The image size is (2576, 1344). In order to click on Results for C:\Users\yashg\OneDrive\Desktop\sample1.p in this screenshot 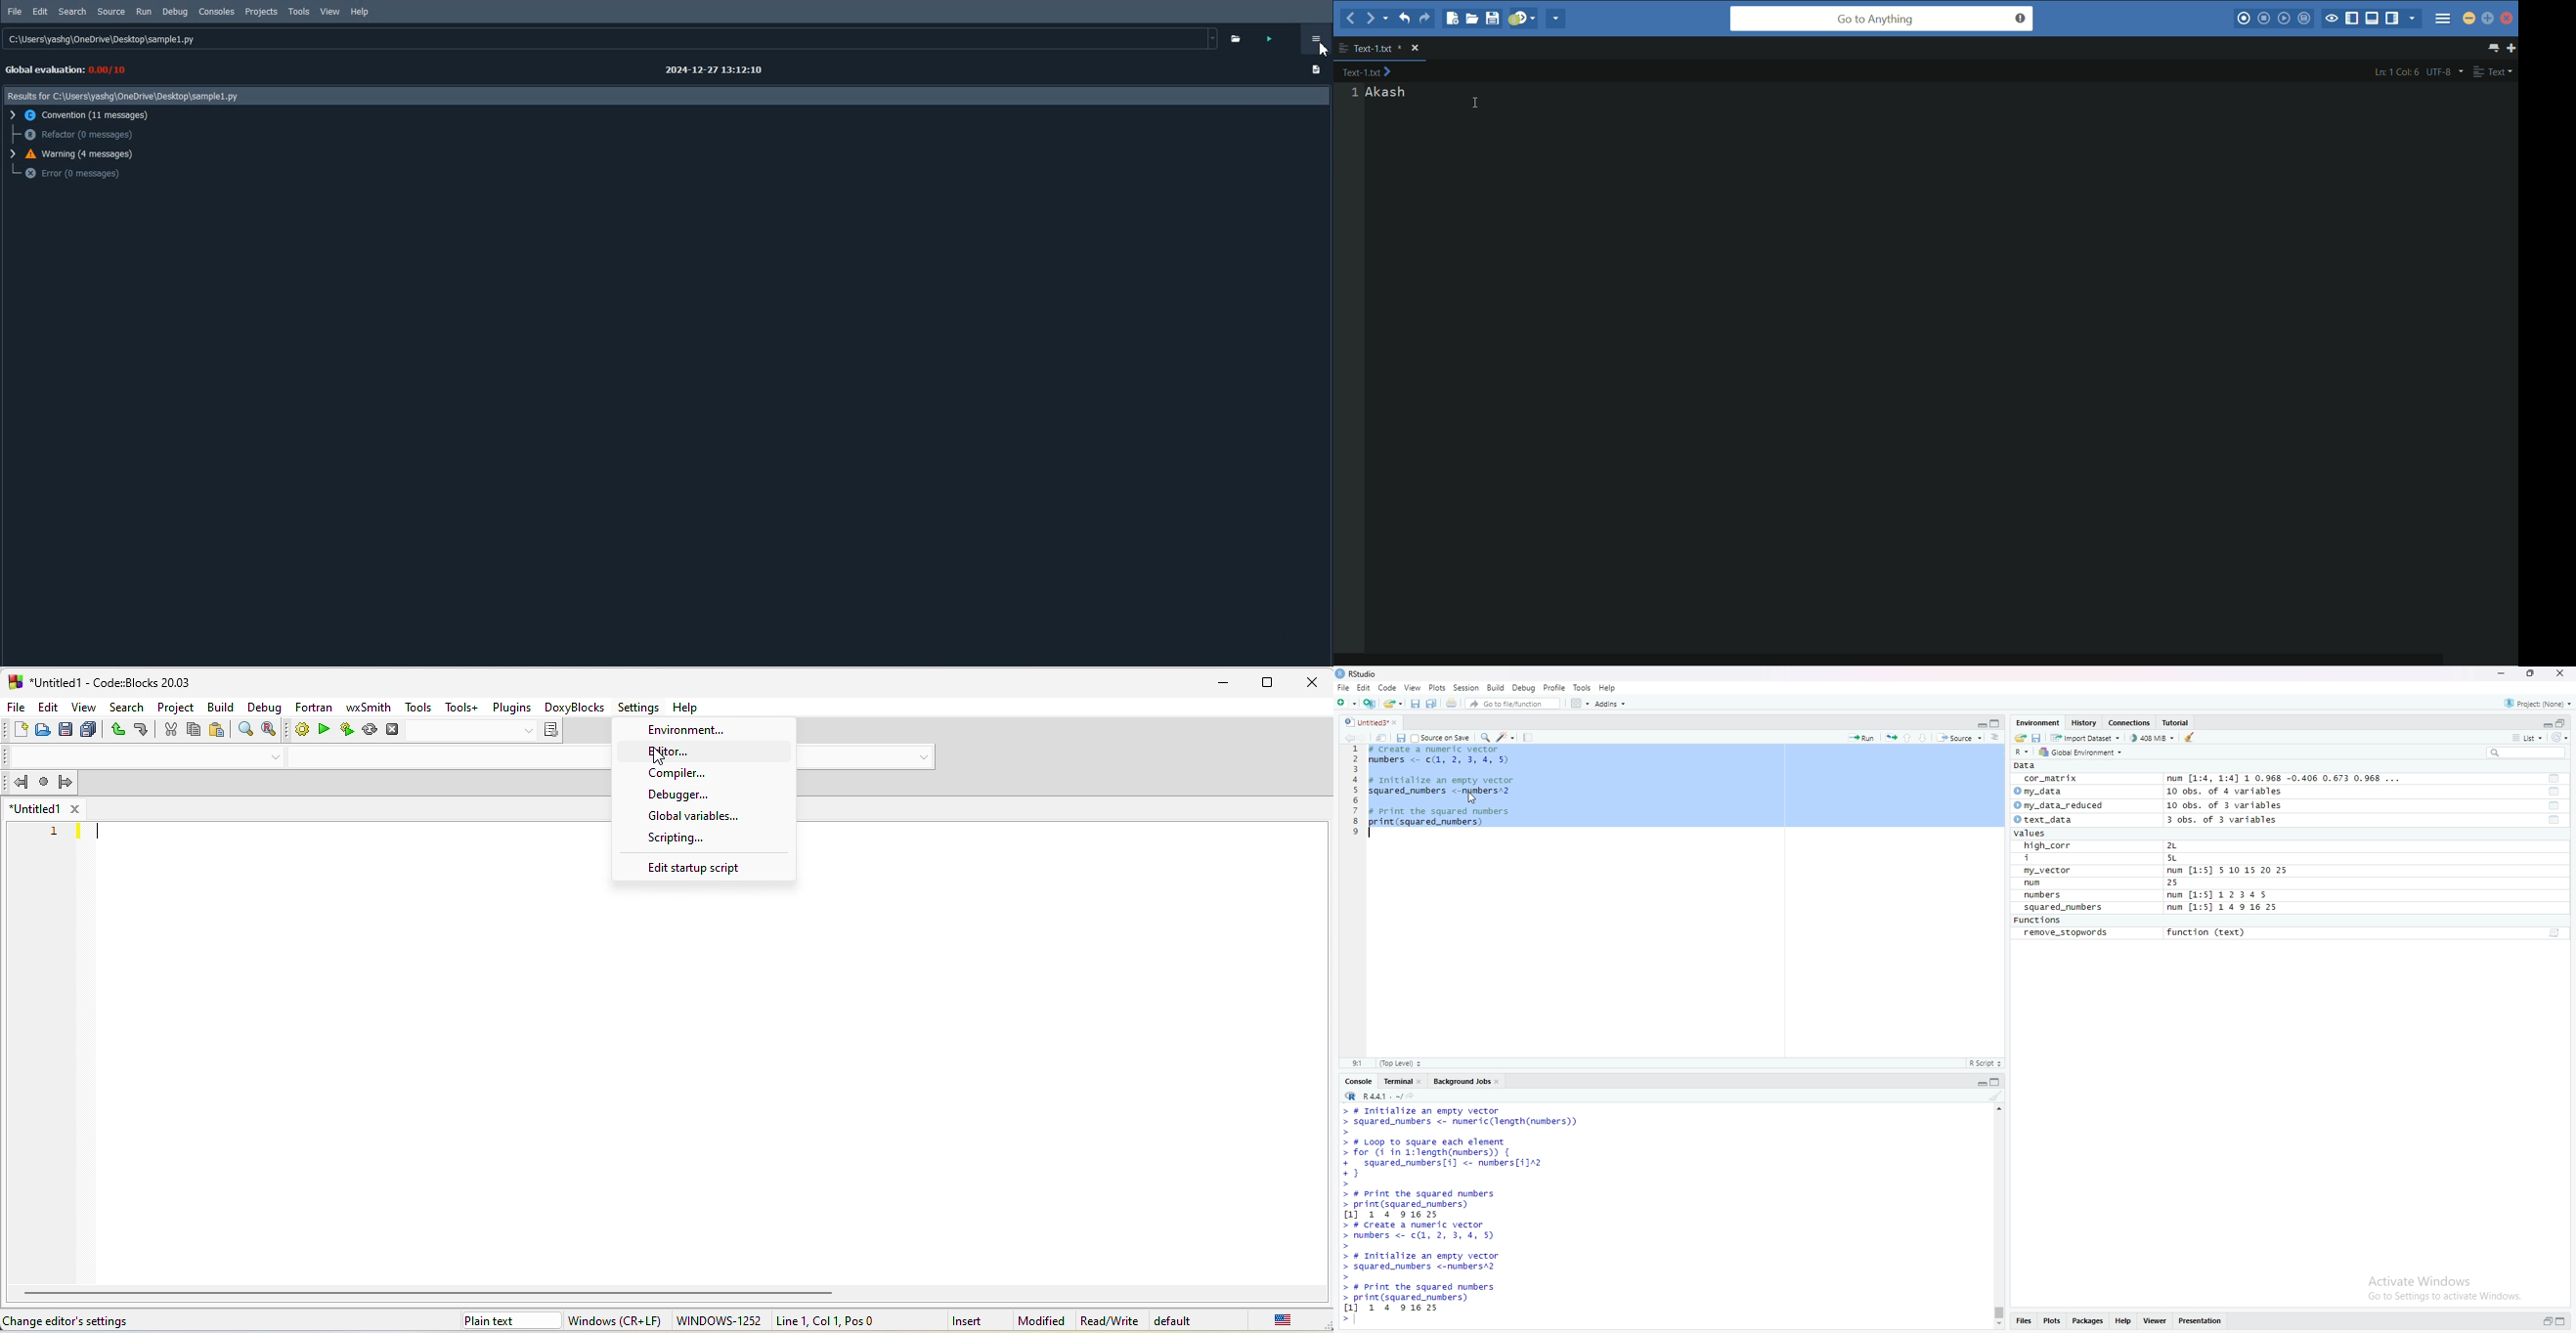, I will do `click(121, 98)`.